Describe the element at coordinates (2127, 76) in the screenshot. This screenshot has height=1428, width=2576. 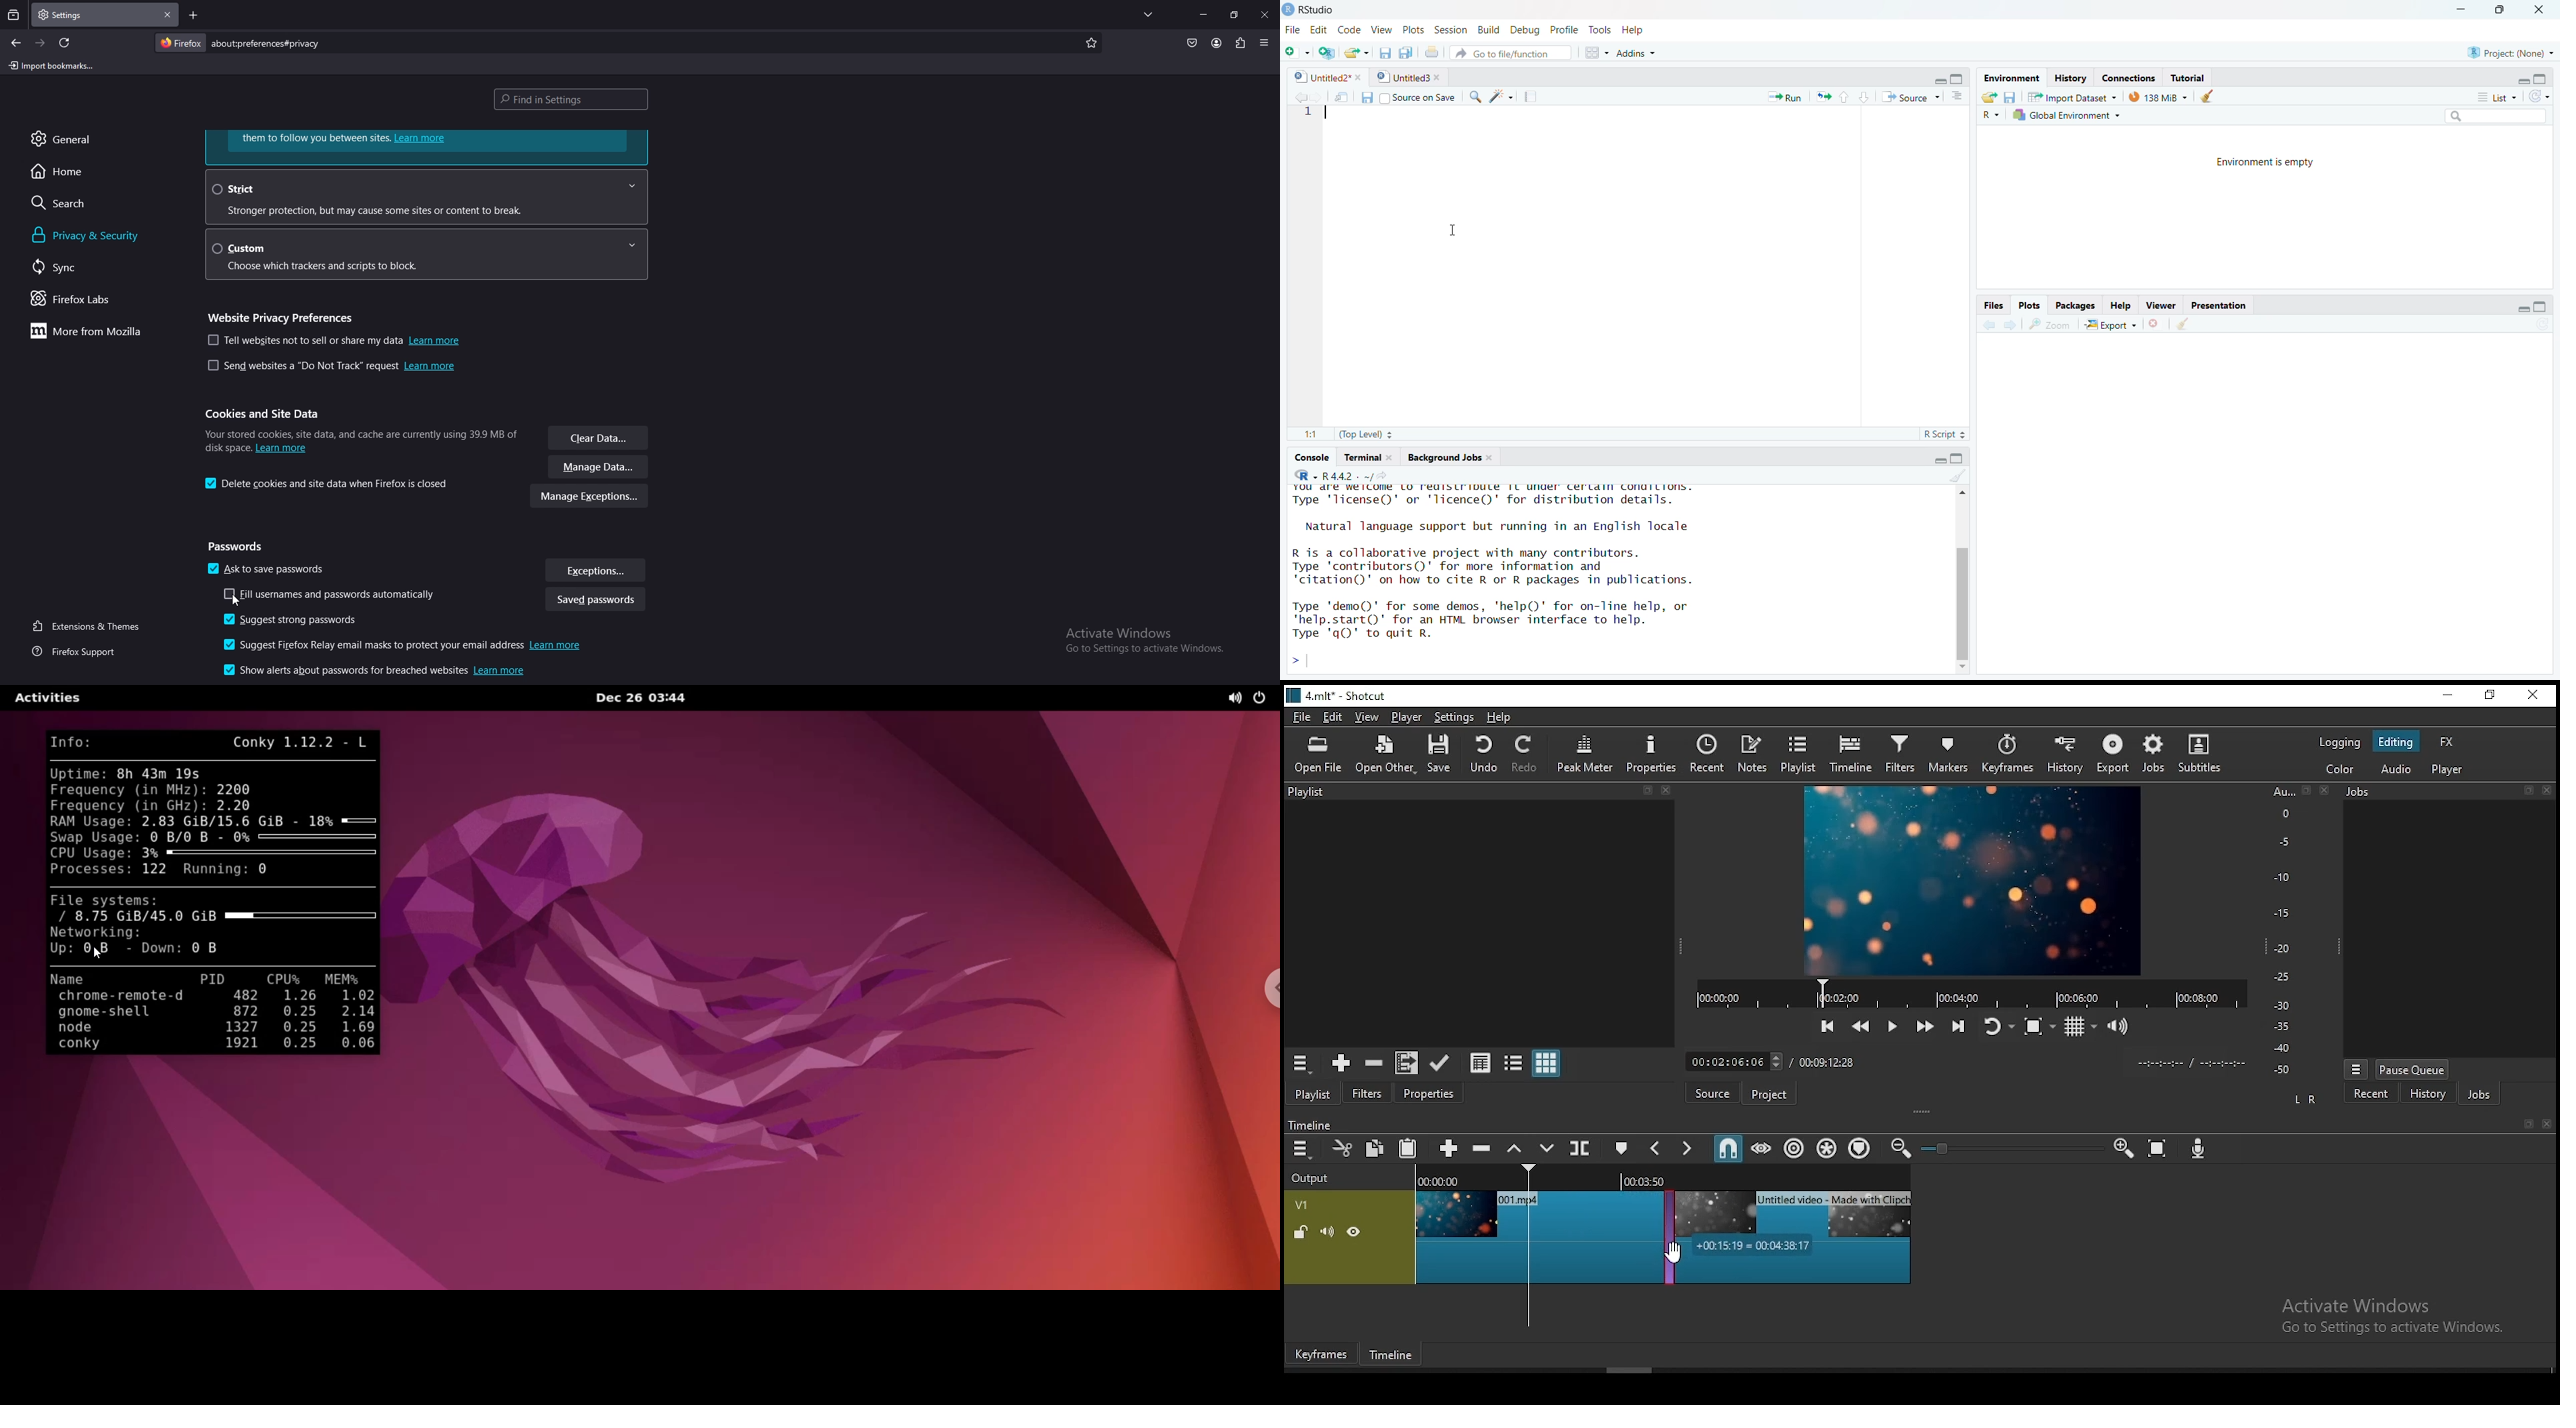
I see `Connections` at that location.